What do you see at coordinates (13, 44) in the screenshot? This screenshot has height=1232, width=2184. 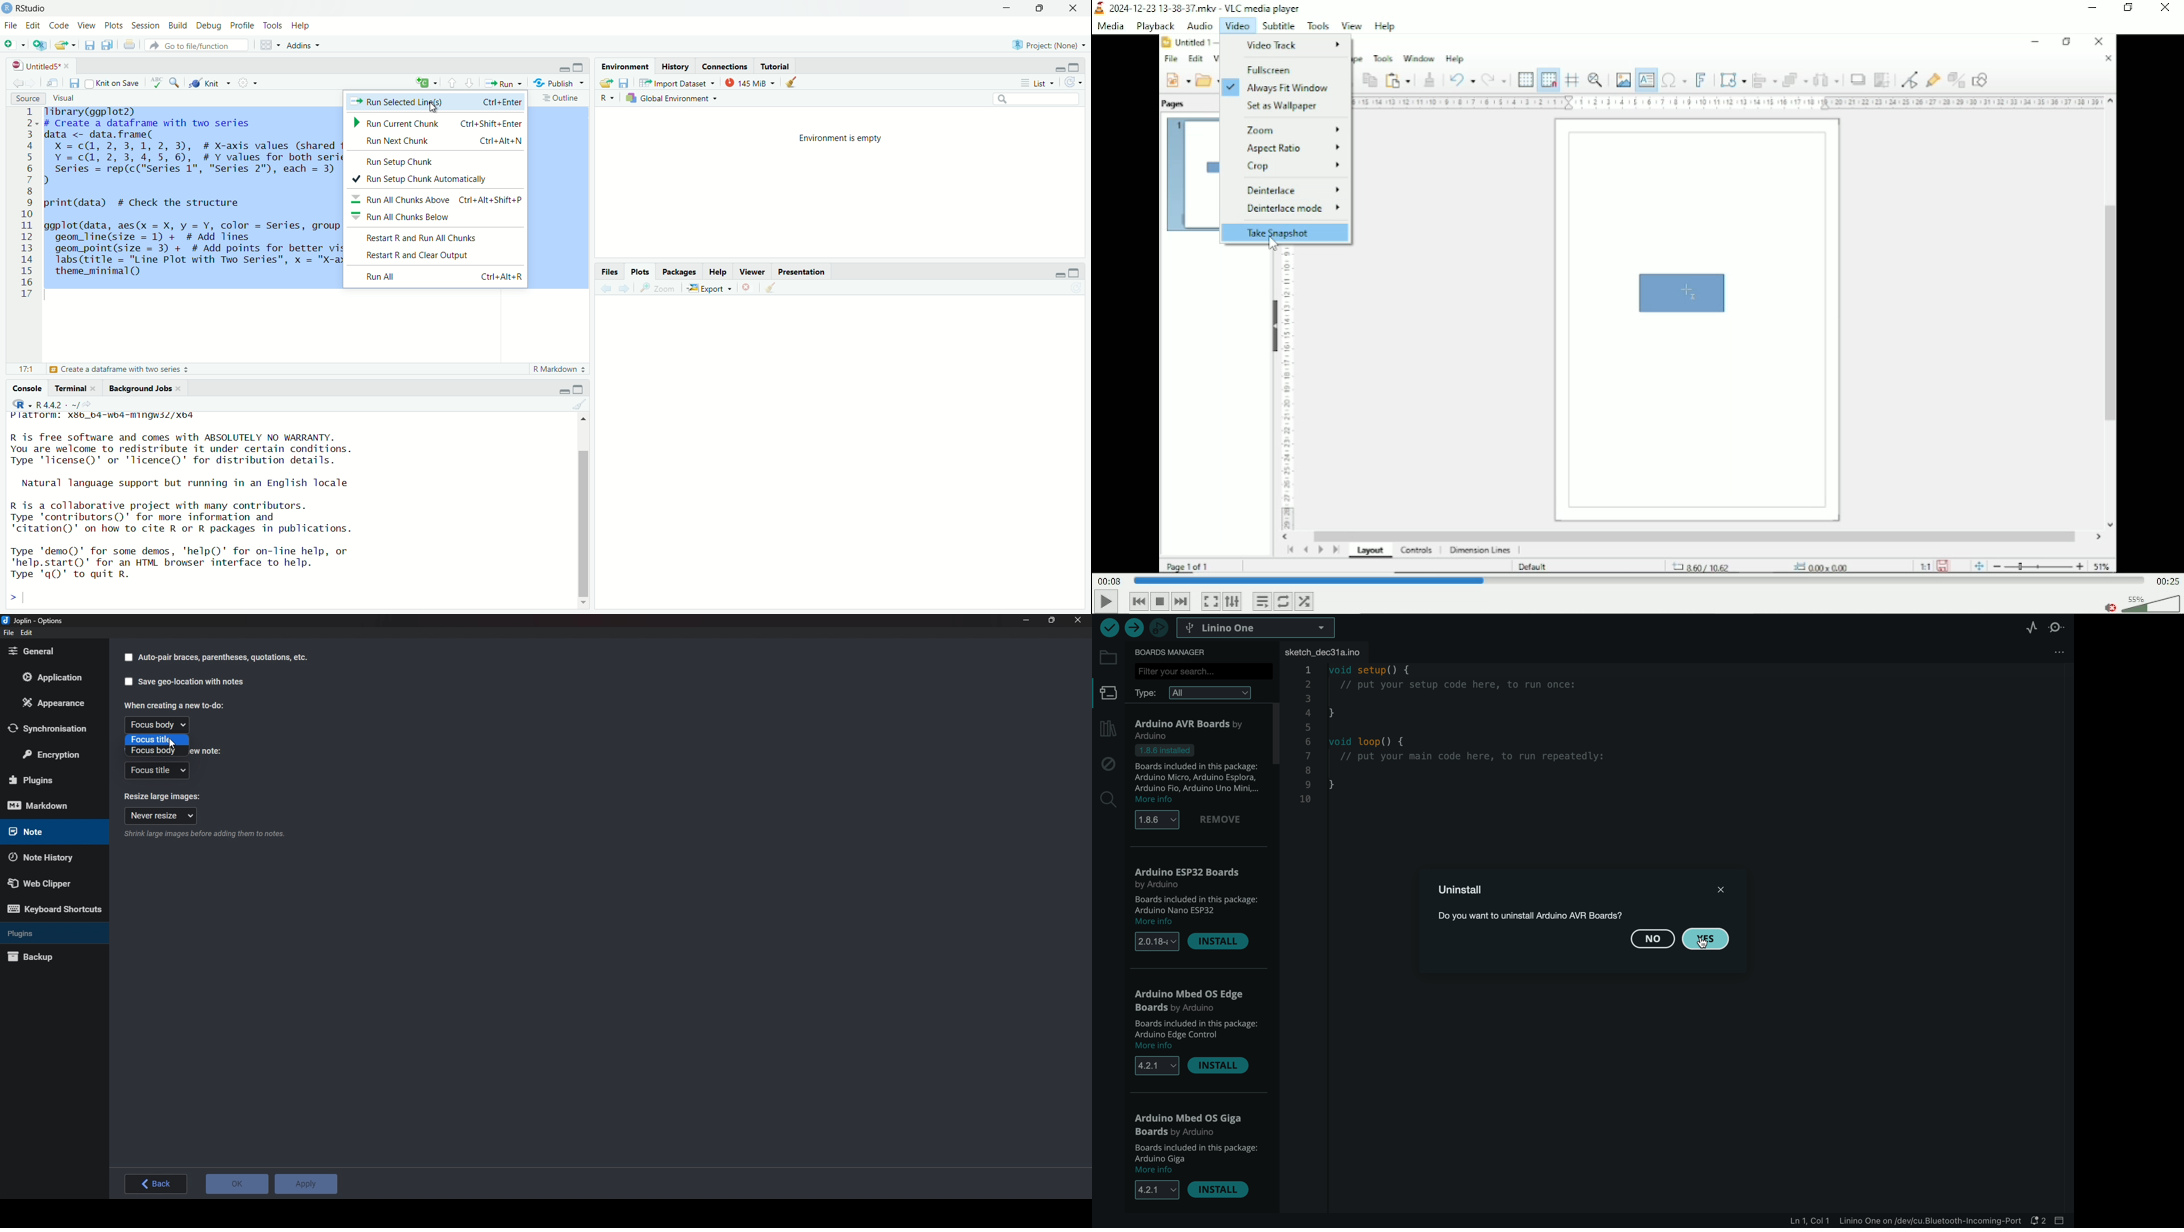 I see `New file` at bounding box center [13, 44].